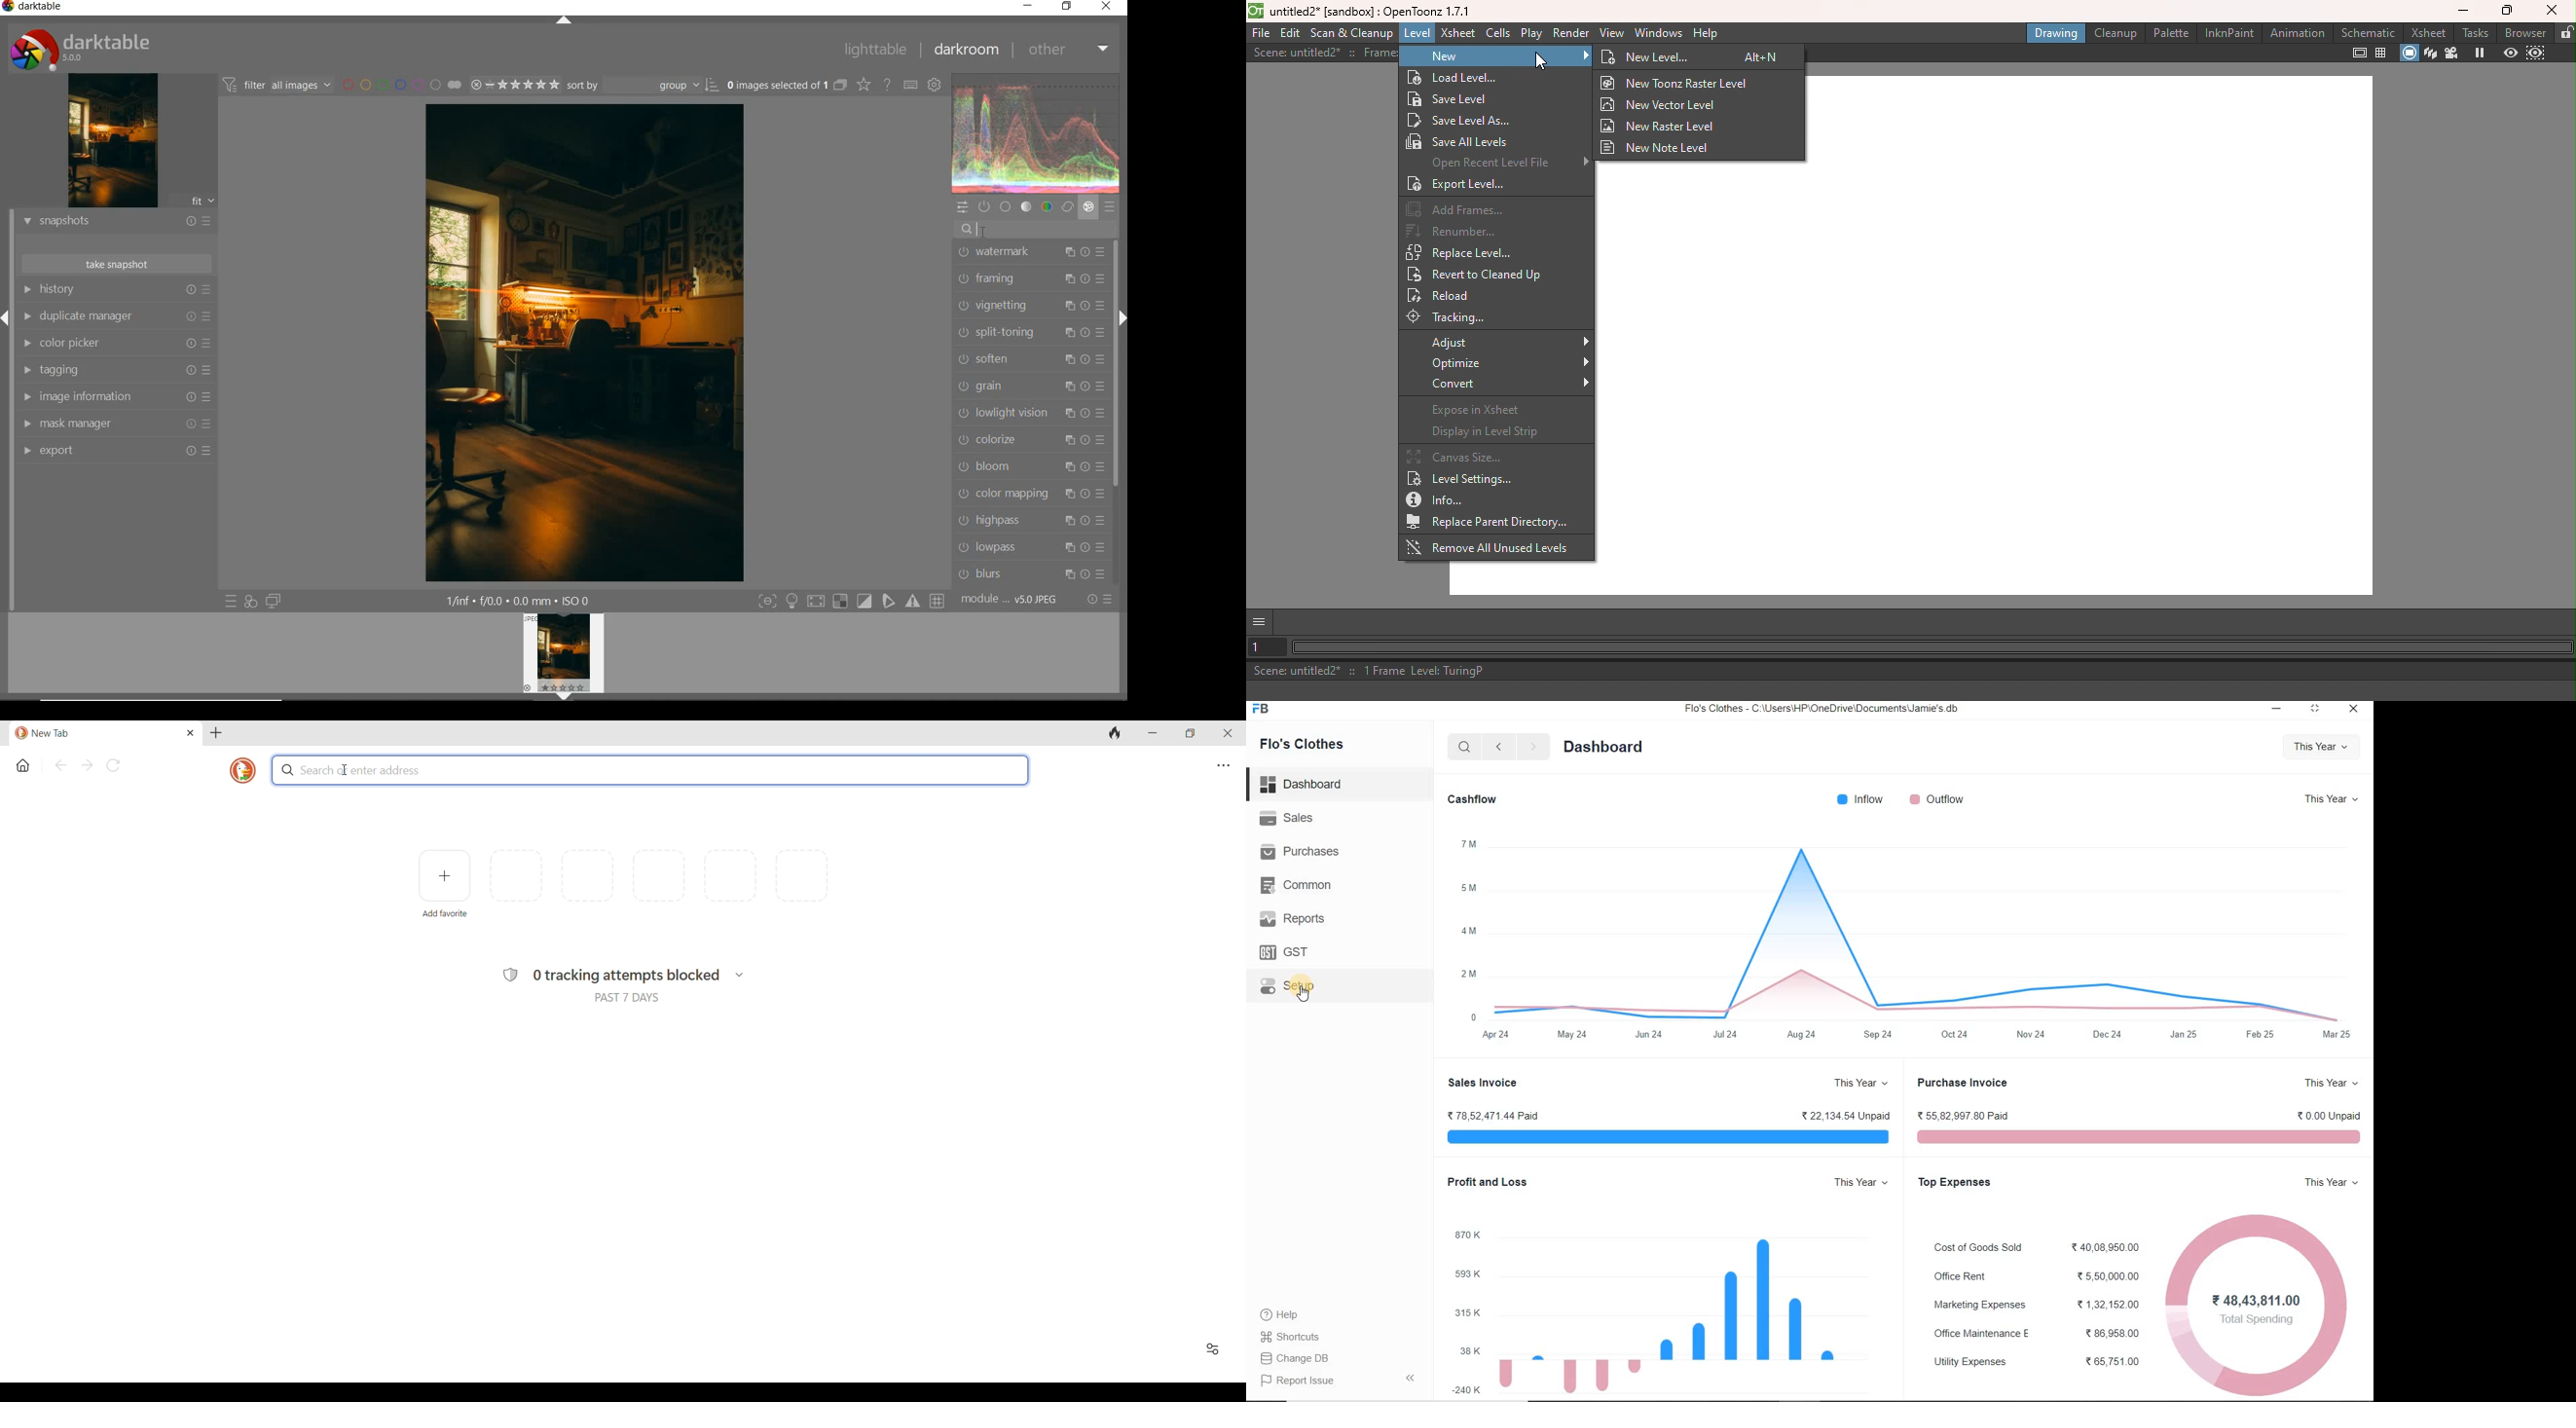 The height and width of the screenshot is (1428, 2576). I want to click on bloom, so click(1029, 466).